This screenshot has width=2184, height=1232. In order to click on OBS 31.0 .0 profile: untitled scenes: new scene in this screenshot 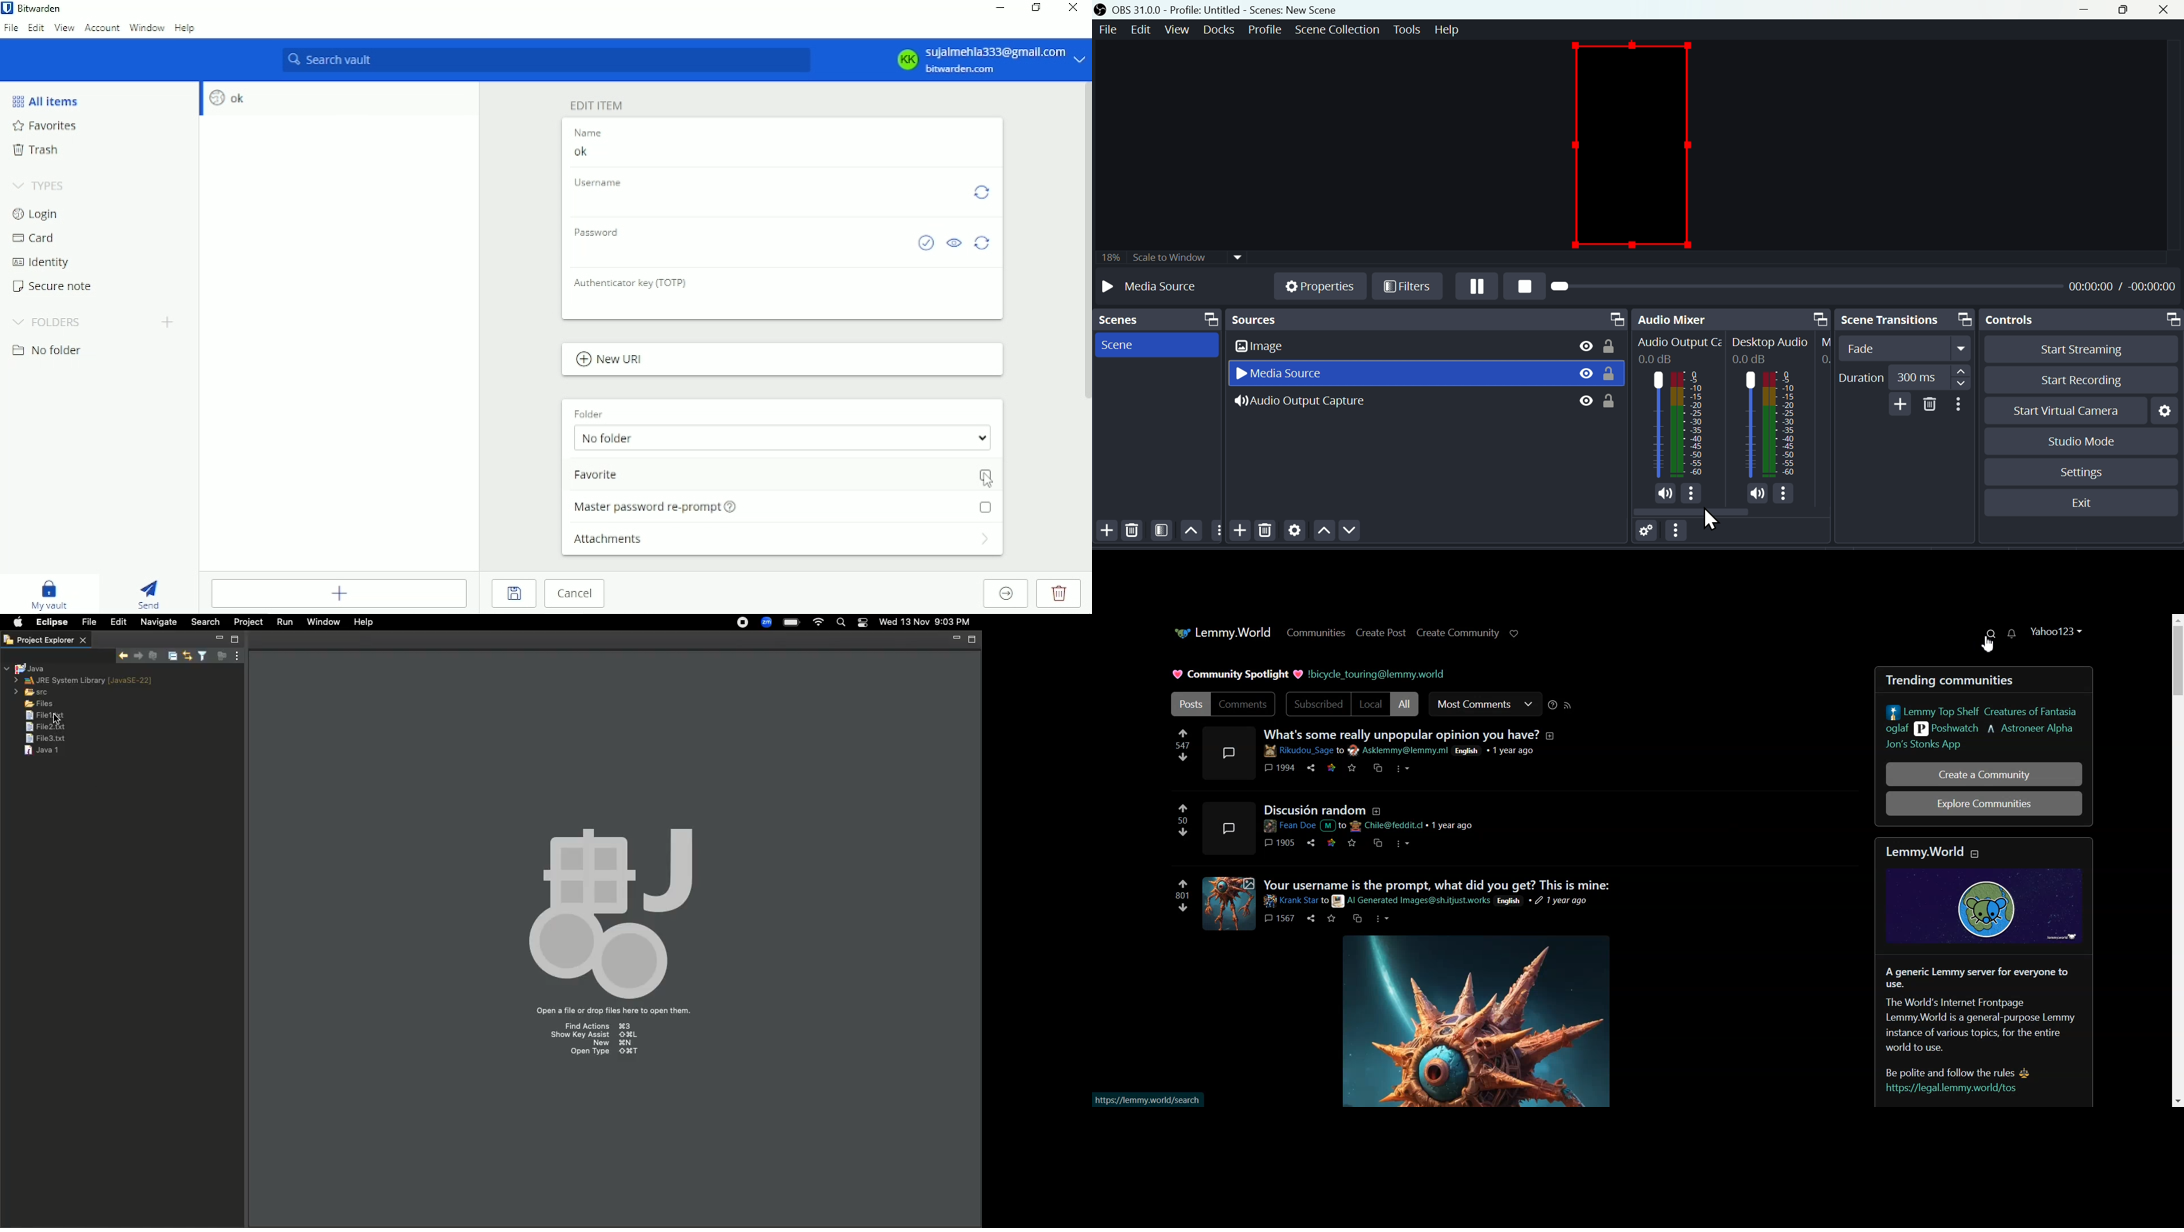, I will do `click(1228, 9)`.